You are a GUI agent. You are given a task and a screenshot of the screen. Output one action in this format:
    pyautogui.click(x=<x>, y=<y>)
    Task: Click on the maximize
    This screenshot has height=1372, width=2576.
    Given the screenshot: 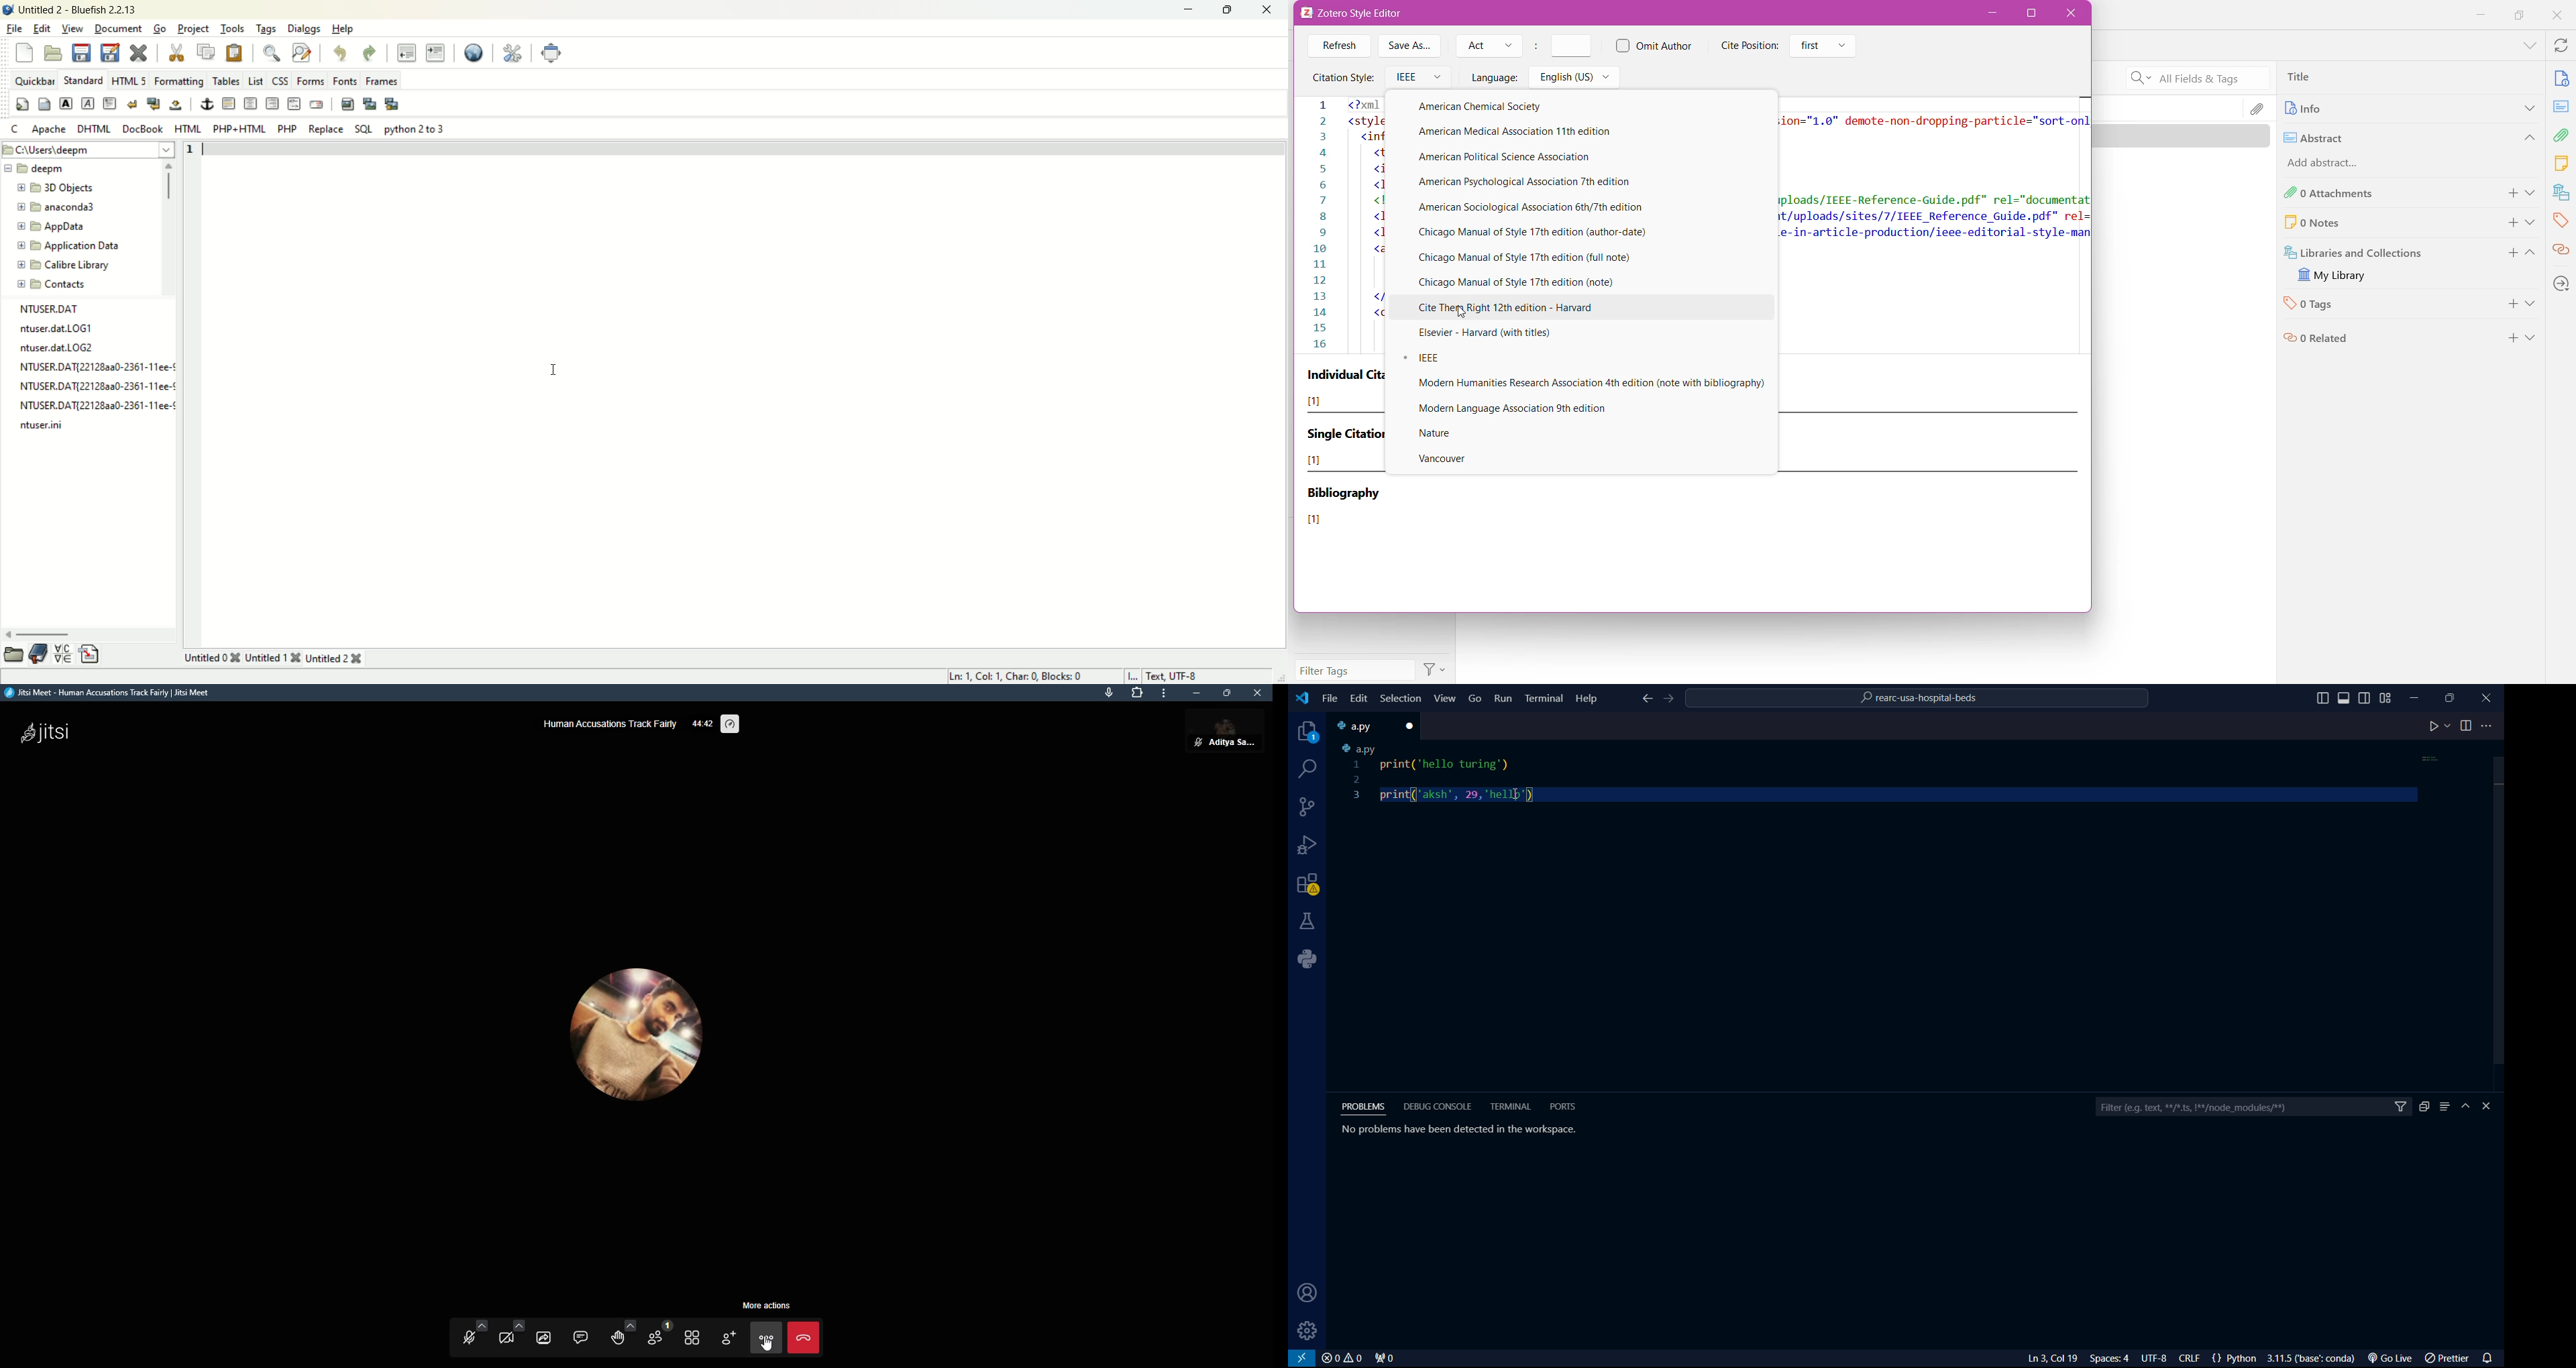 What is the action you would take?
    pyautogui.click(x=2452, y=697)
    